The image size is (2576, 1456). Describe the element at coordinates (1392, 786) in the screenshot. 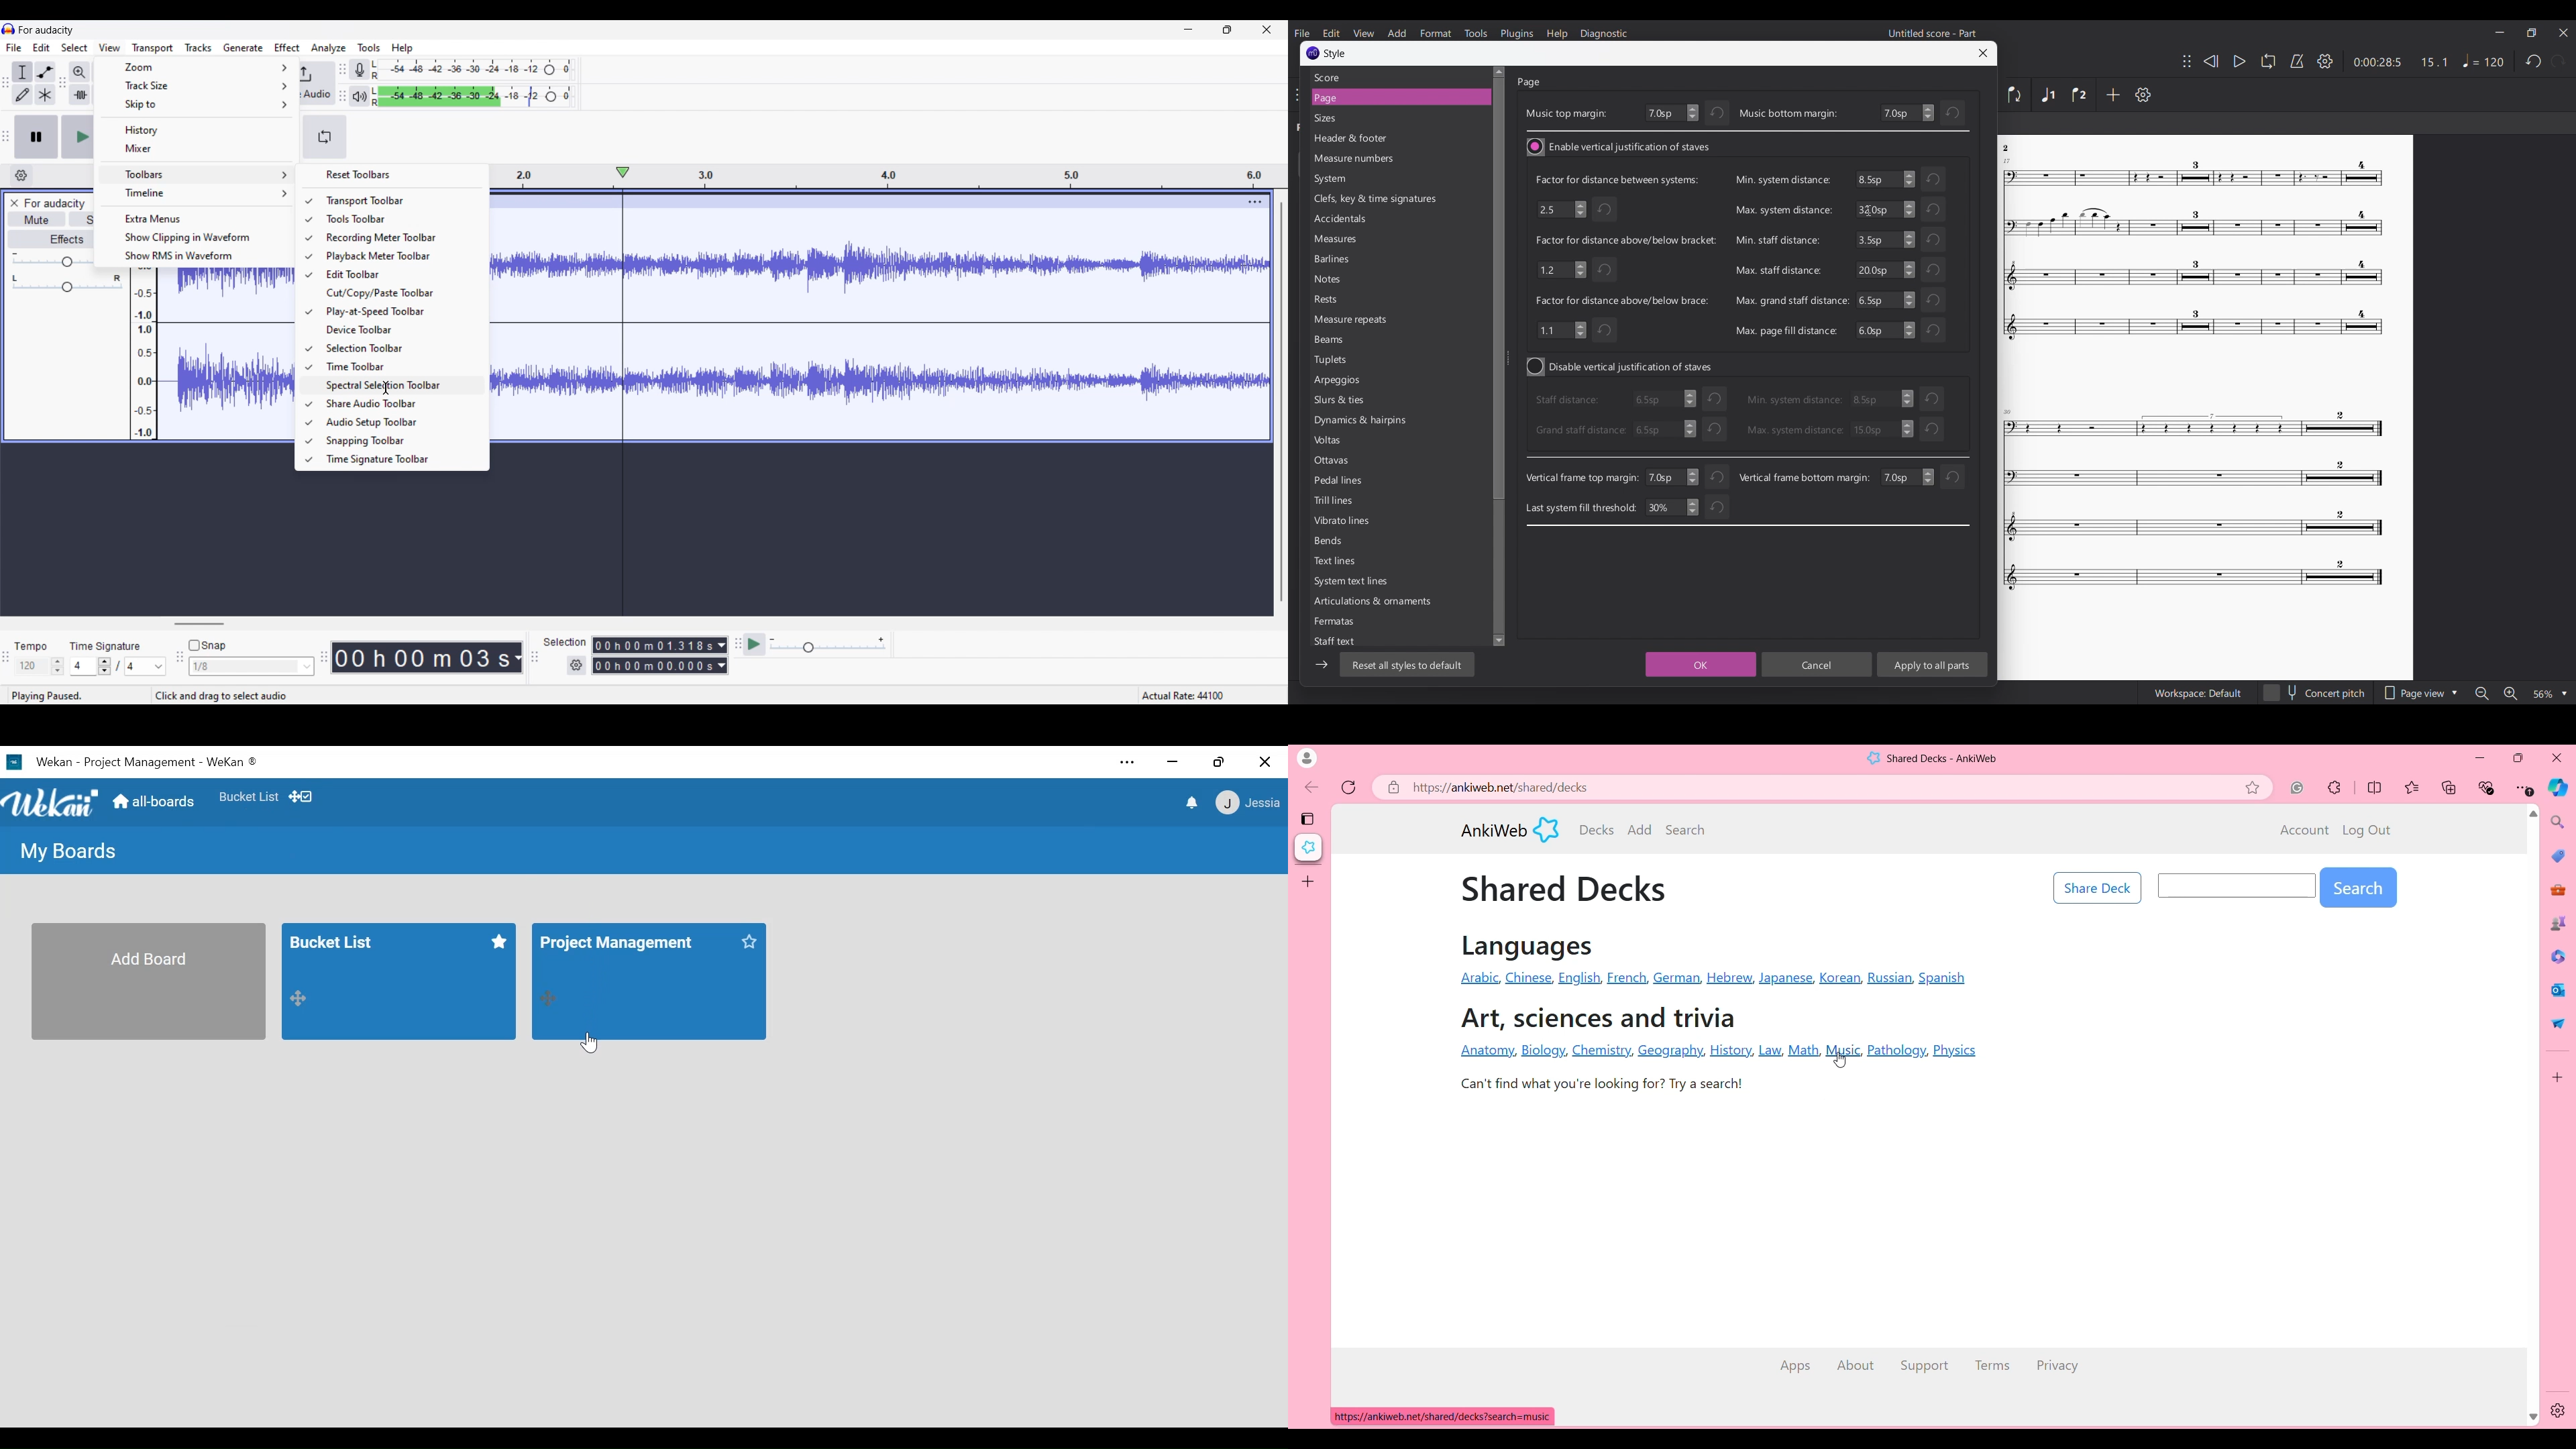

I see `Click to view site information` at that location.